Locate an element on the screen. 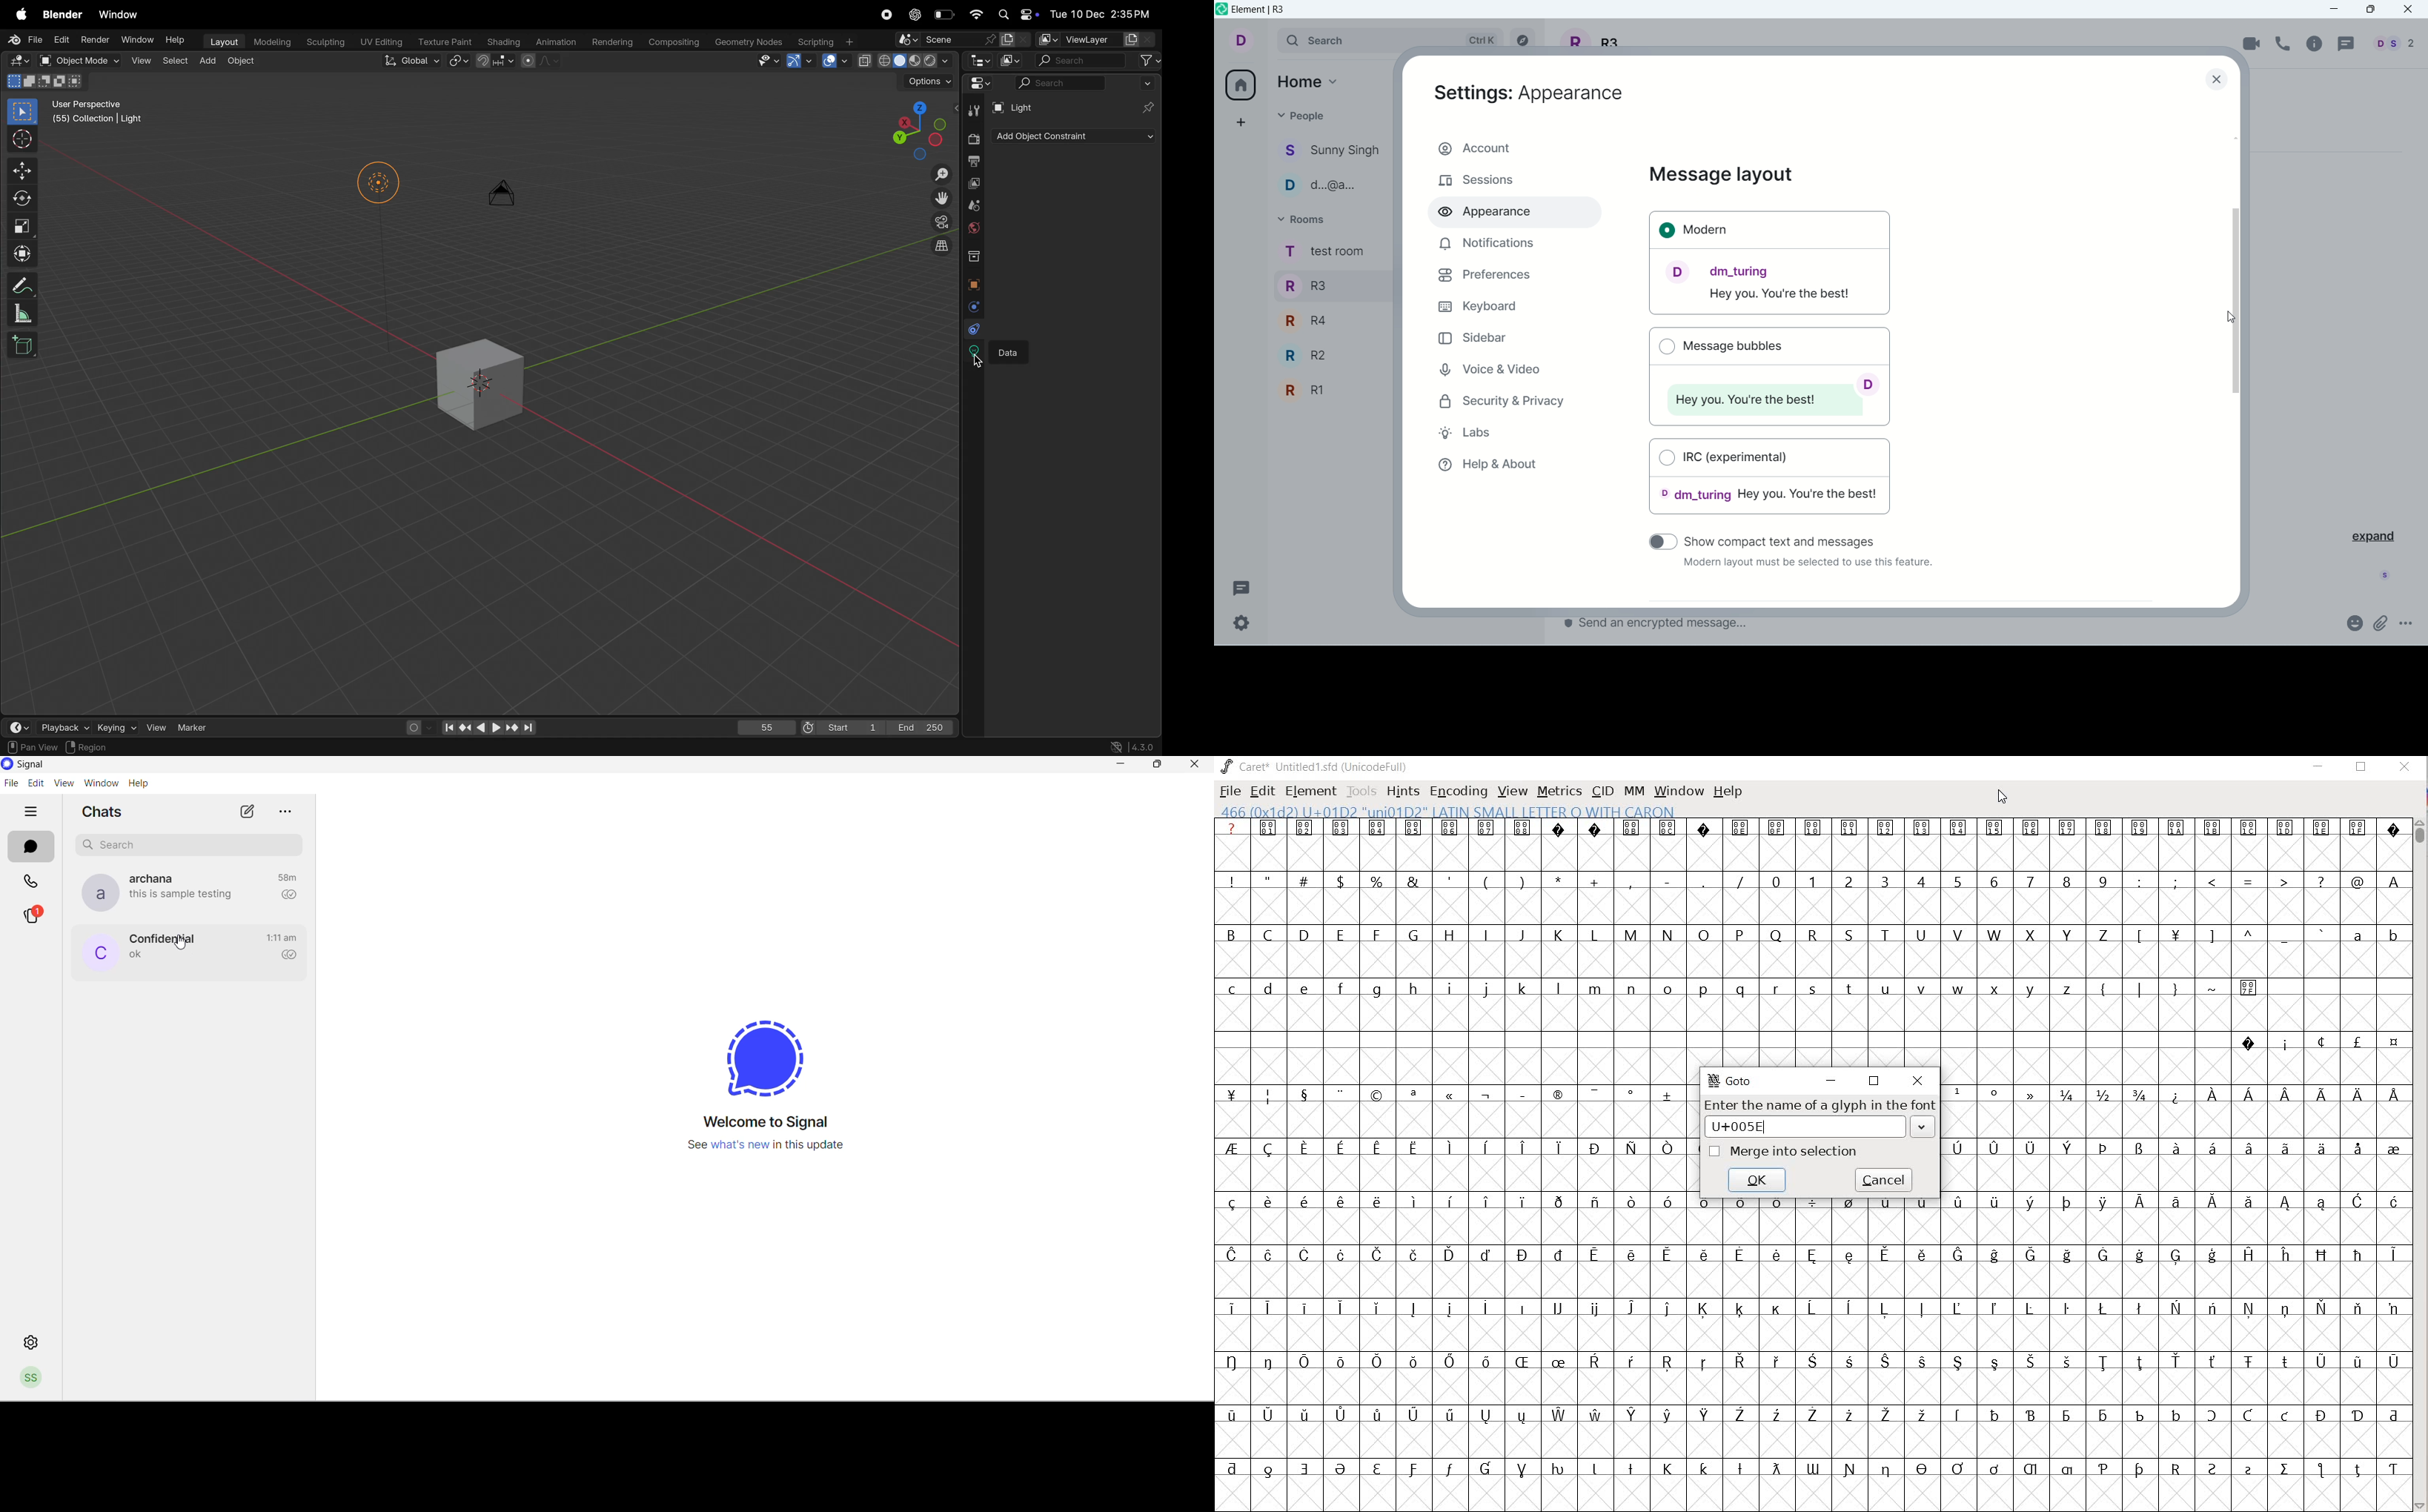  R2 is located at coordinates (1334, 355).